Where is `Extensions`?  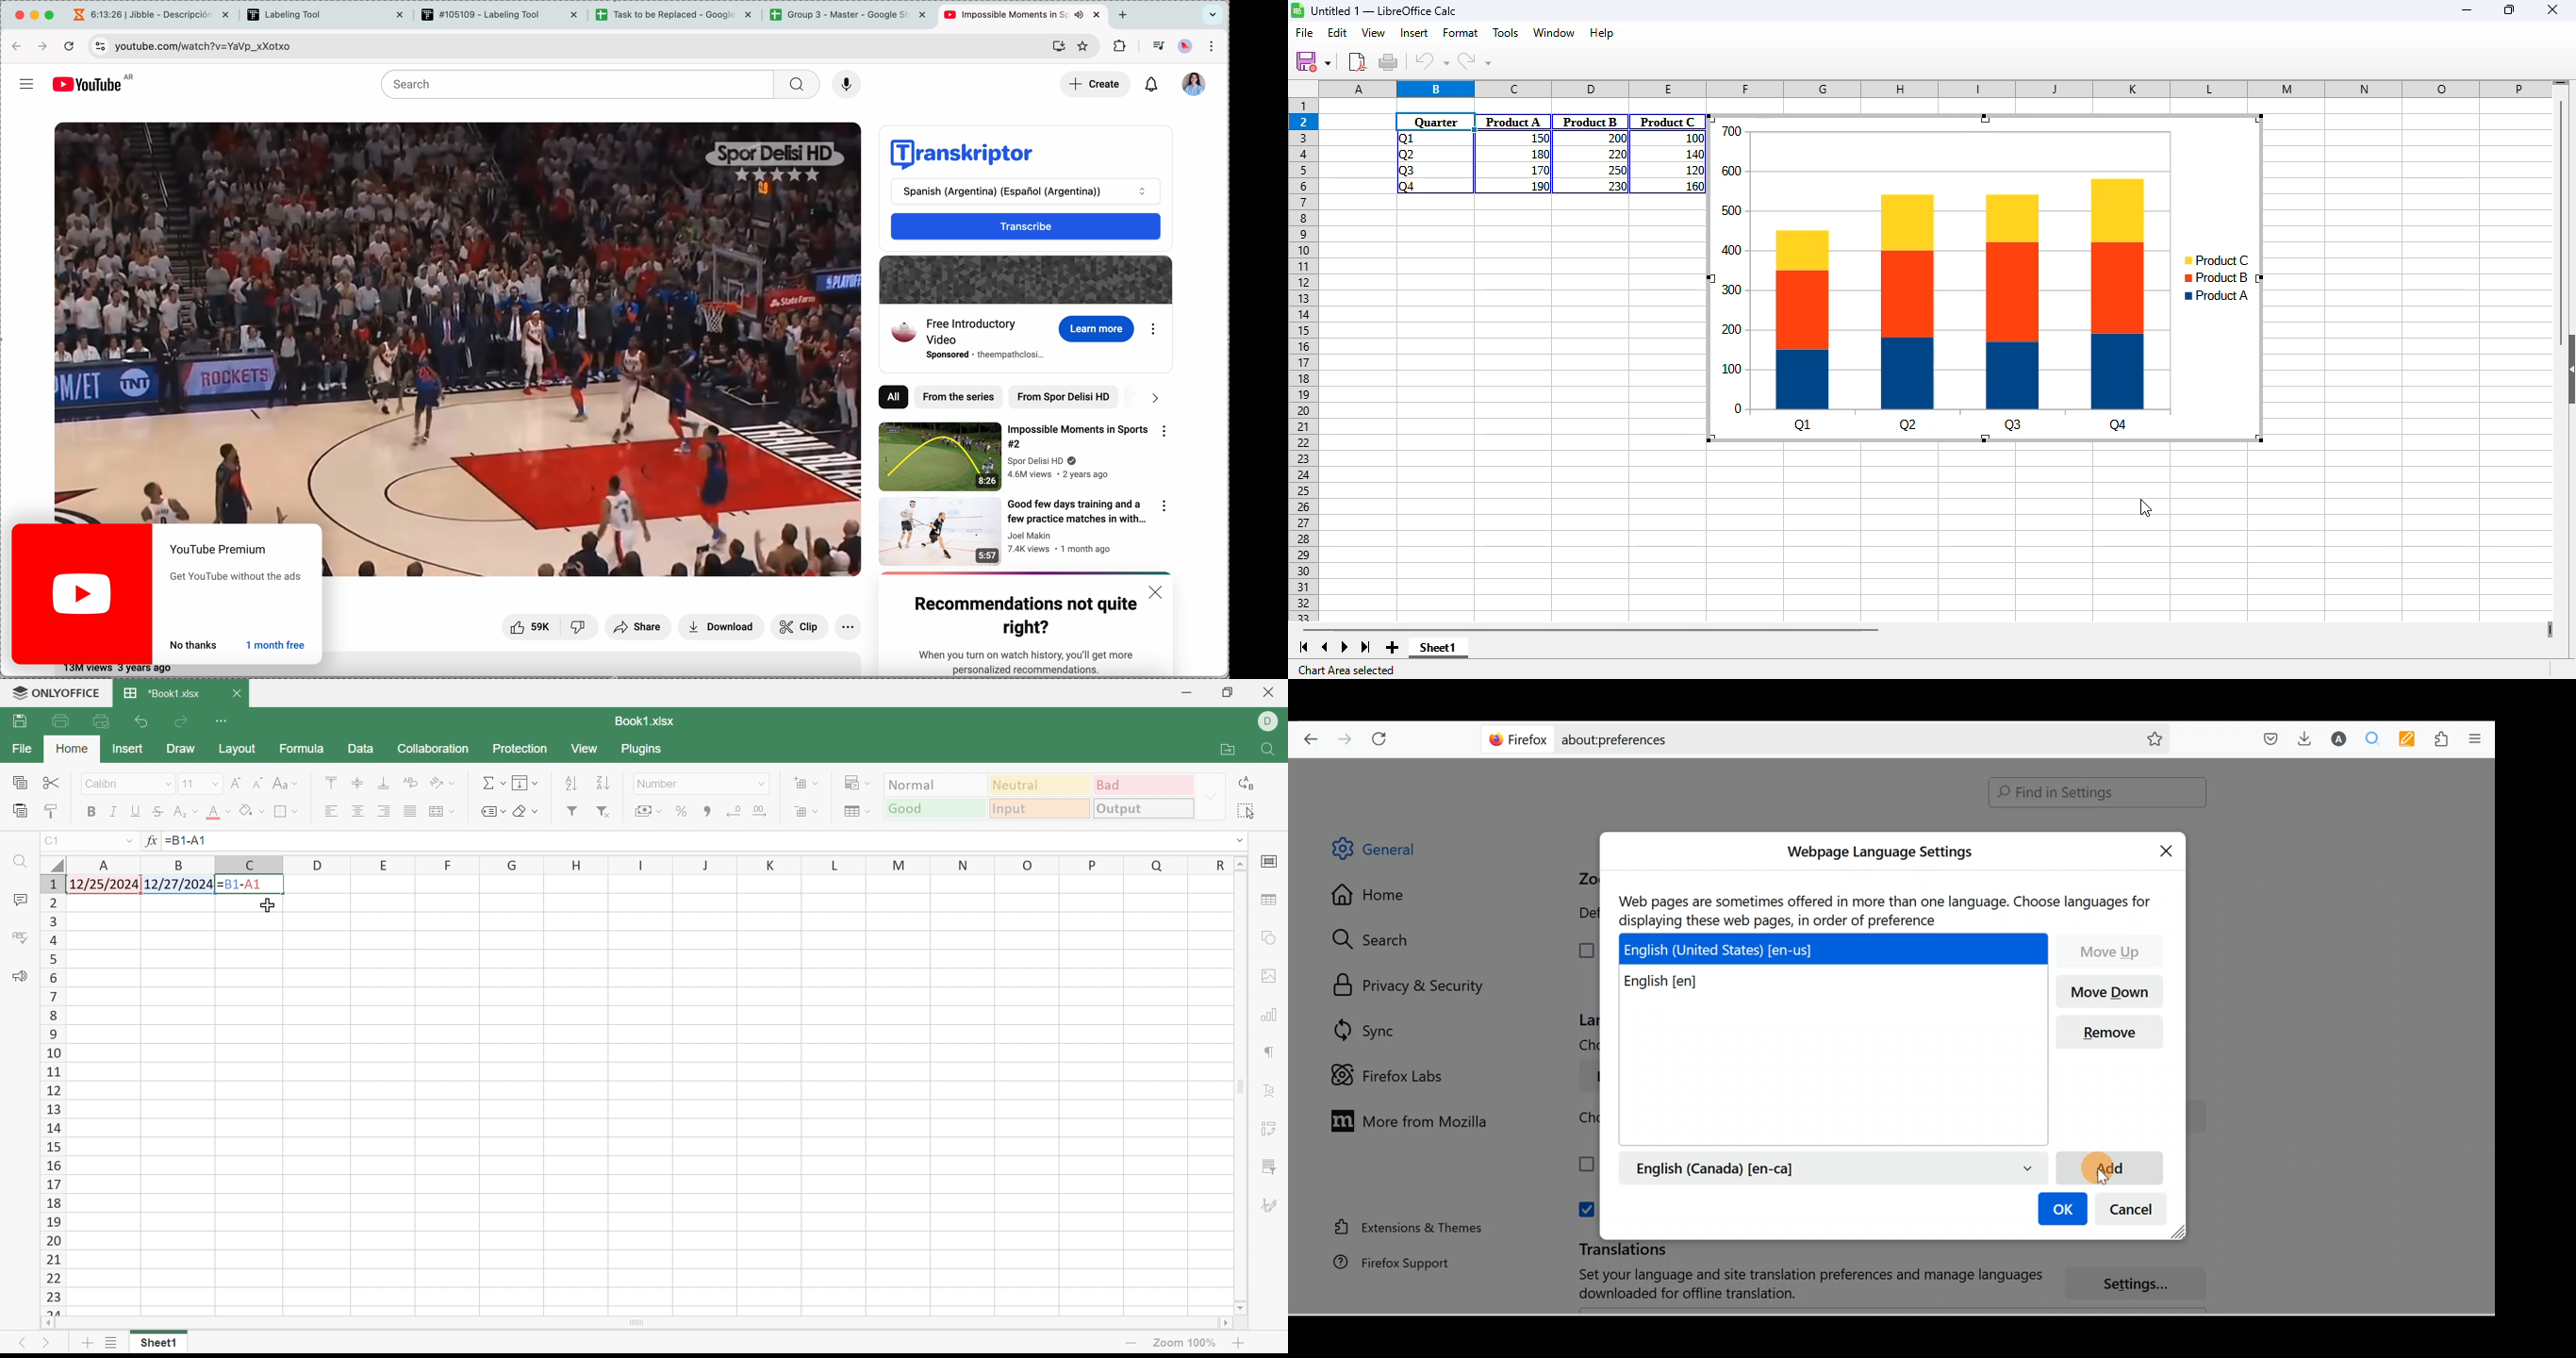
Extensions is located at coordinates (2444, 739).